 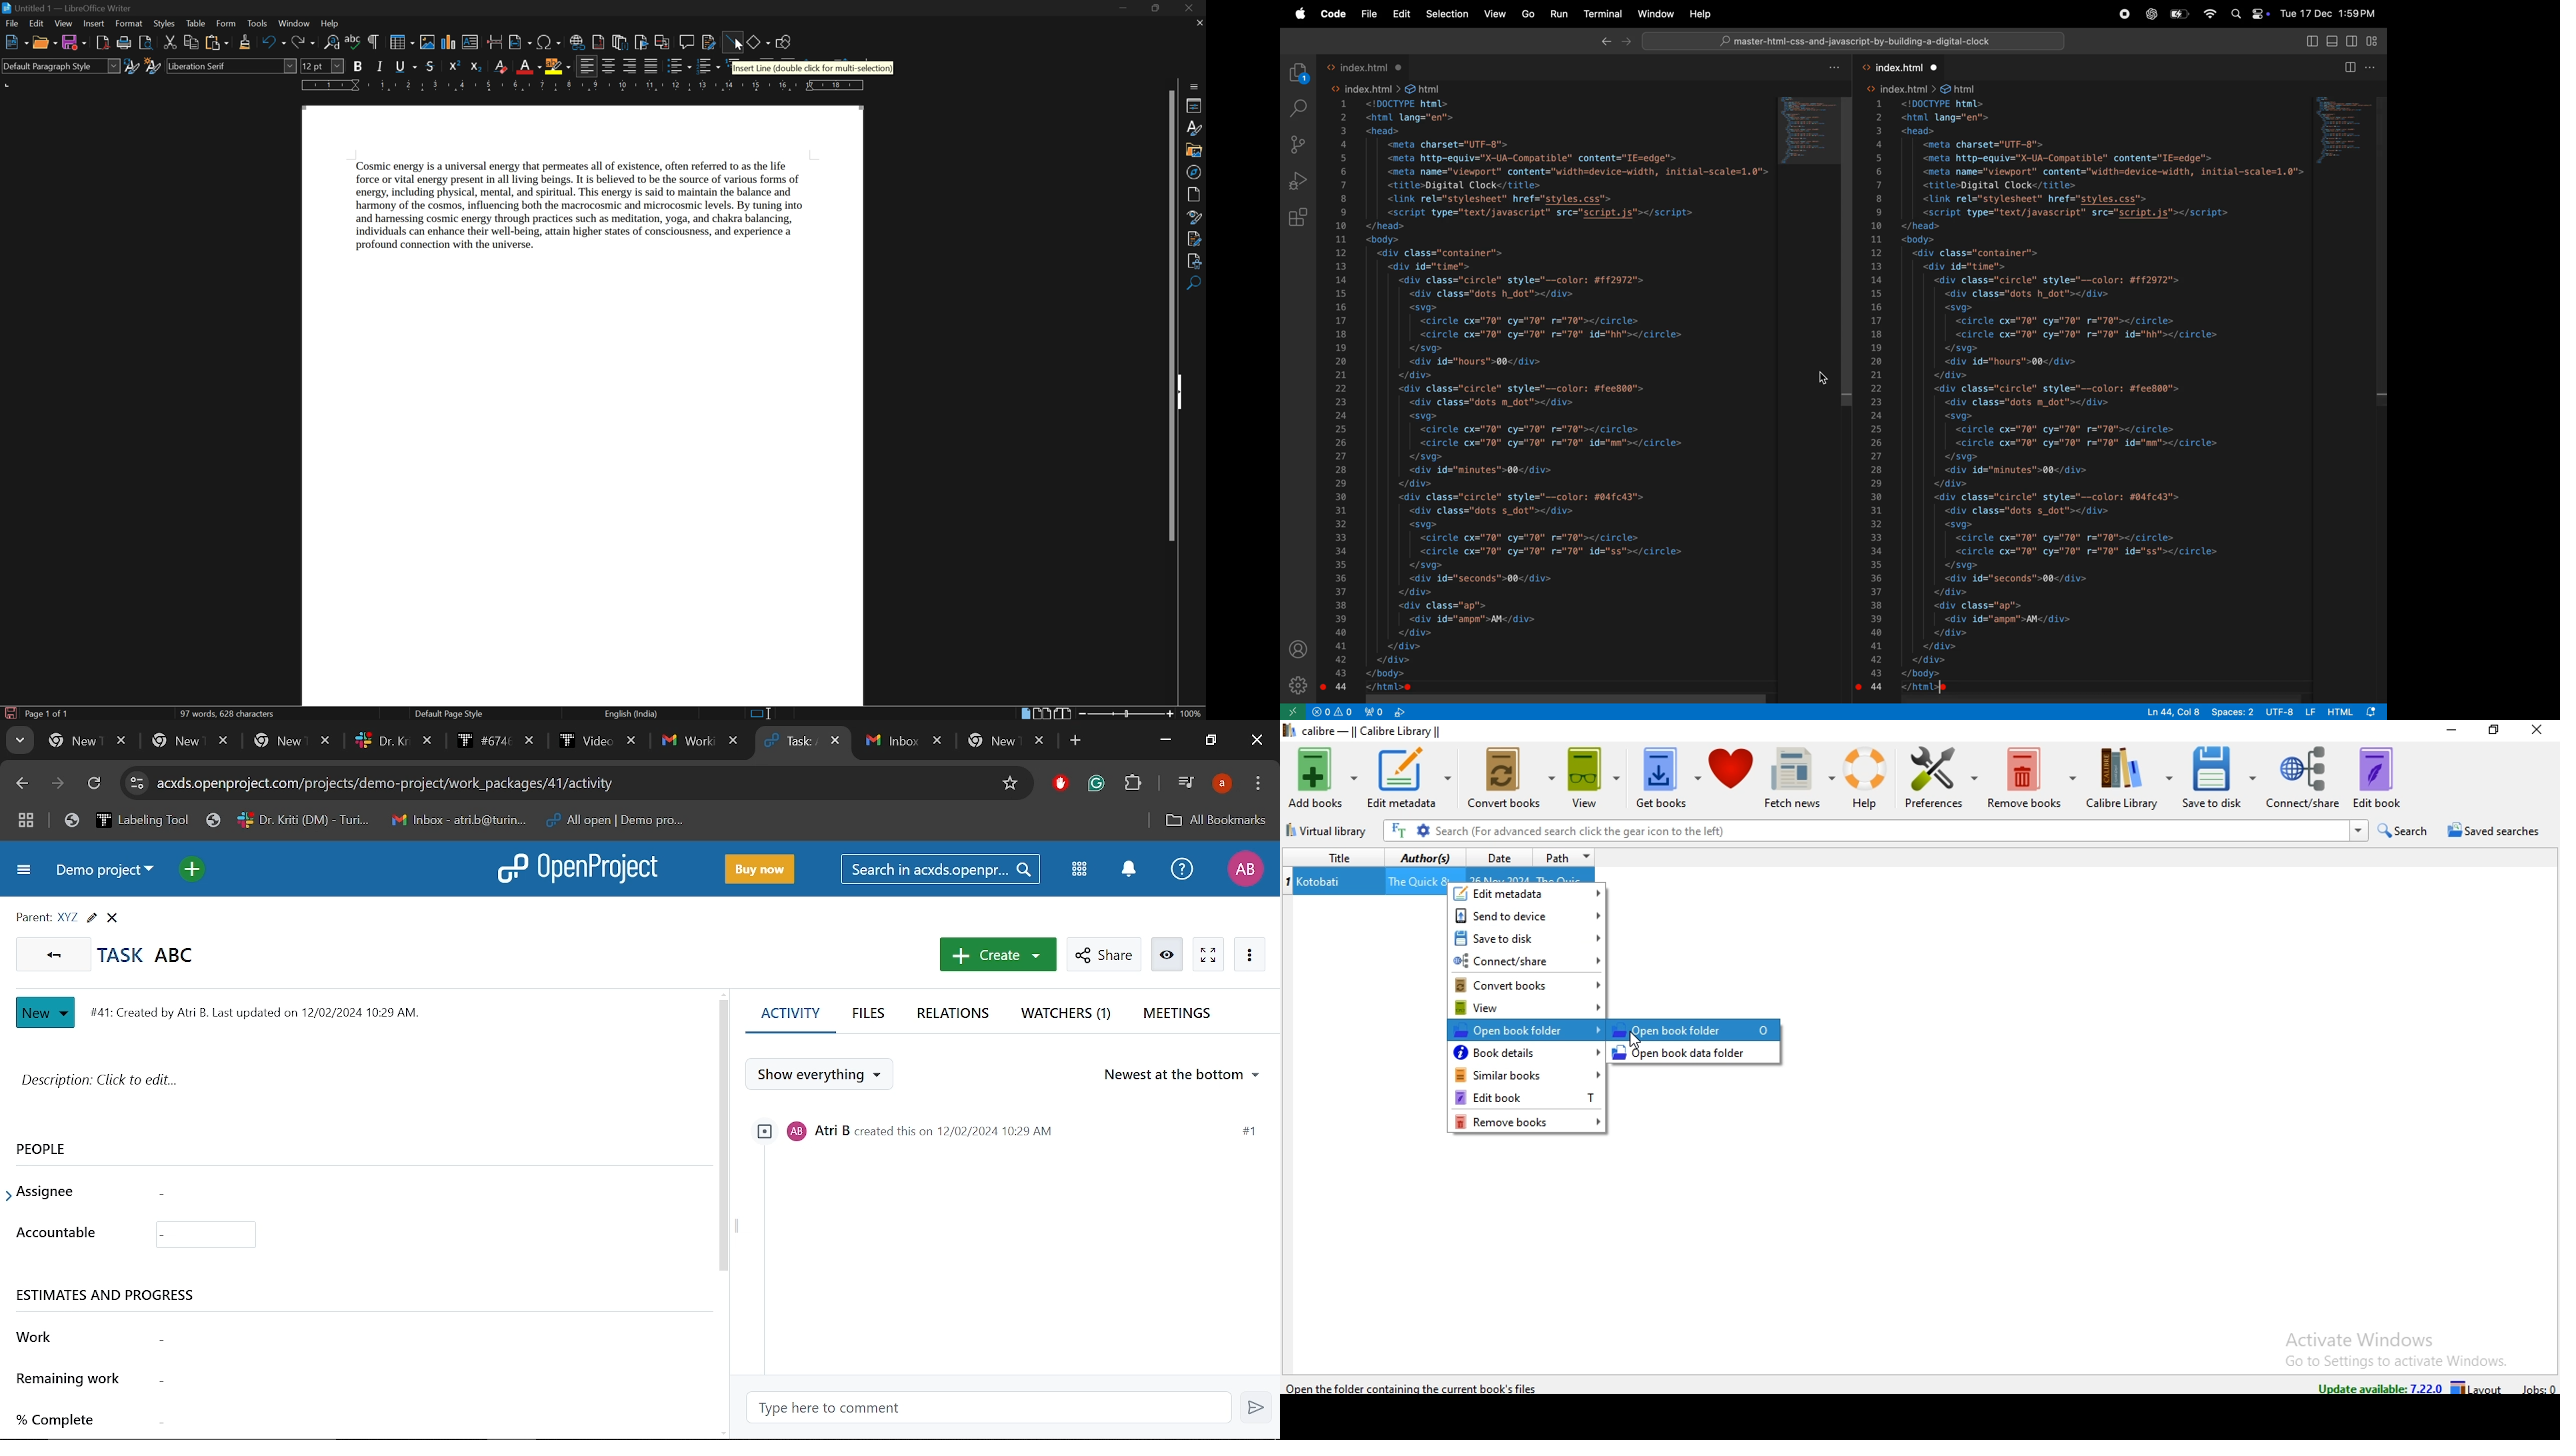 What do you see at coordinates (1627, 41) in the screenshot?
I see `forward` at bounding box center [1627, 41].